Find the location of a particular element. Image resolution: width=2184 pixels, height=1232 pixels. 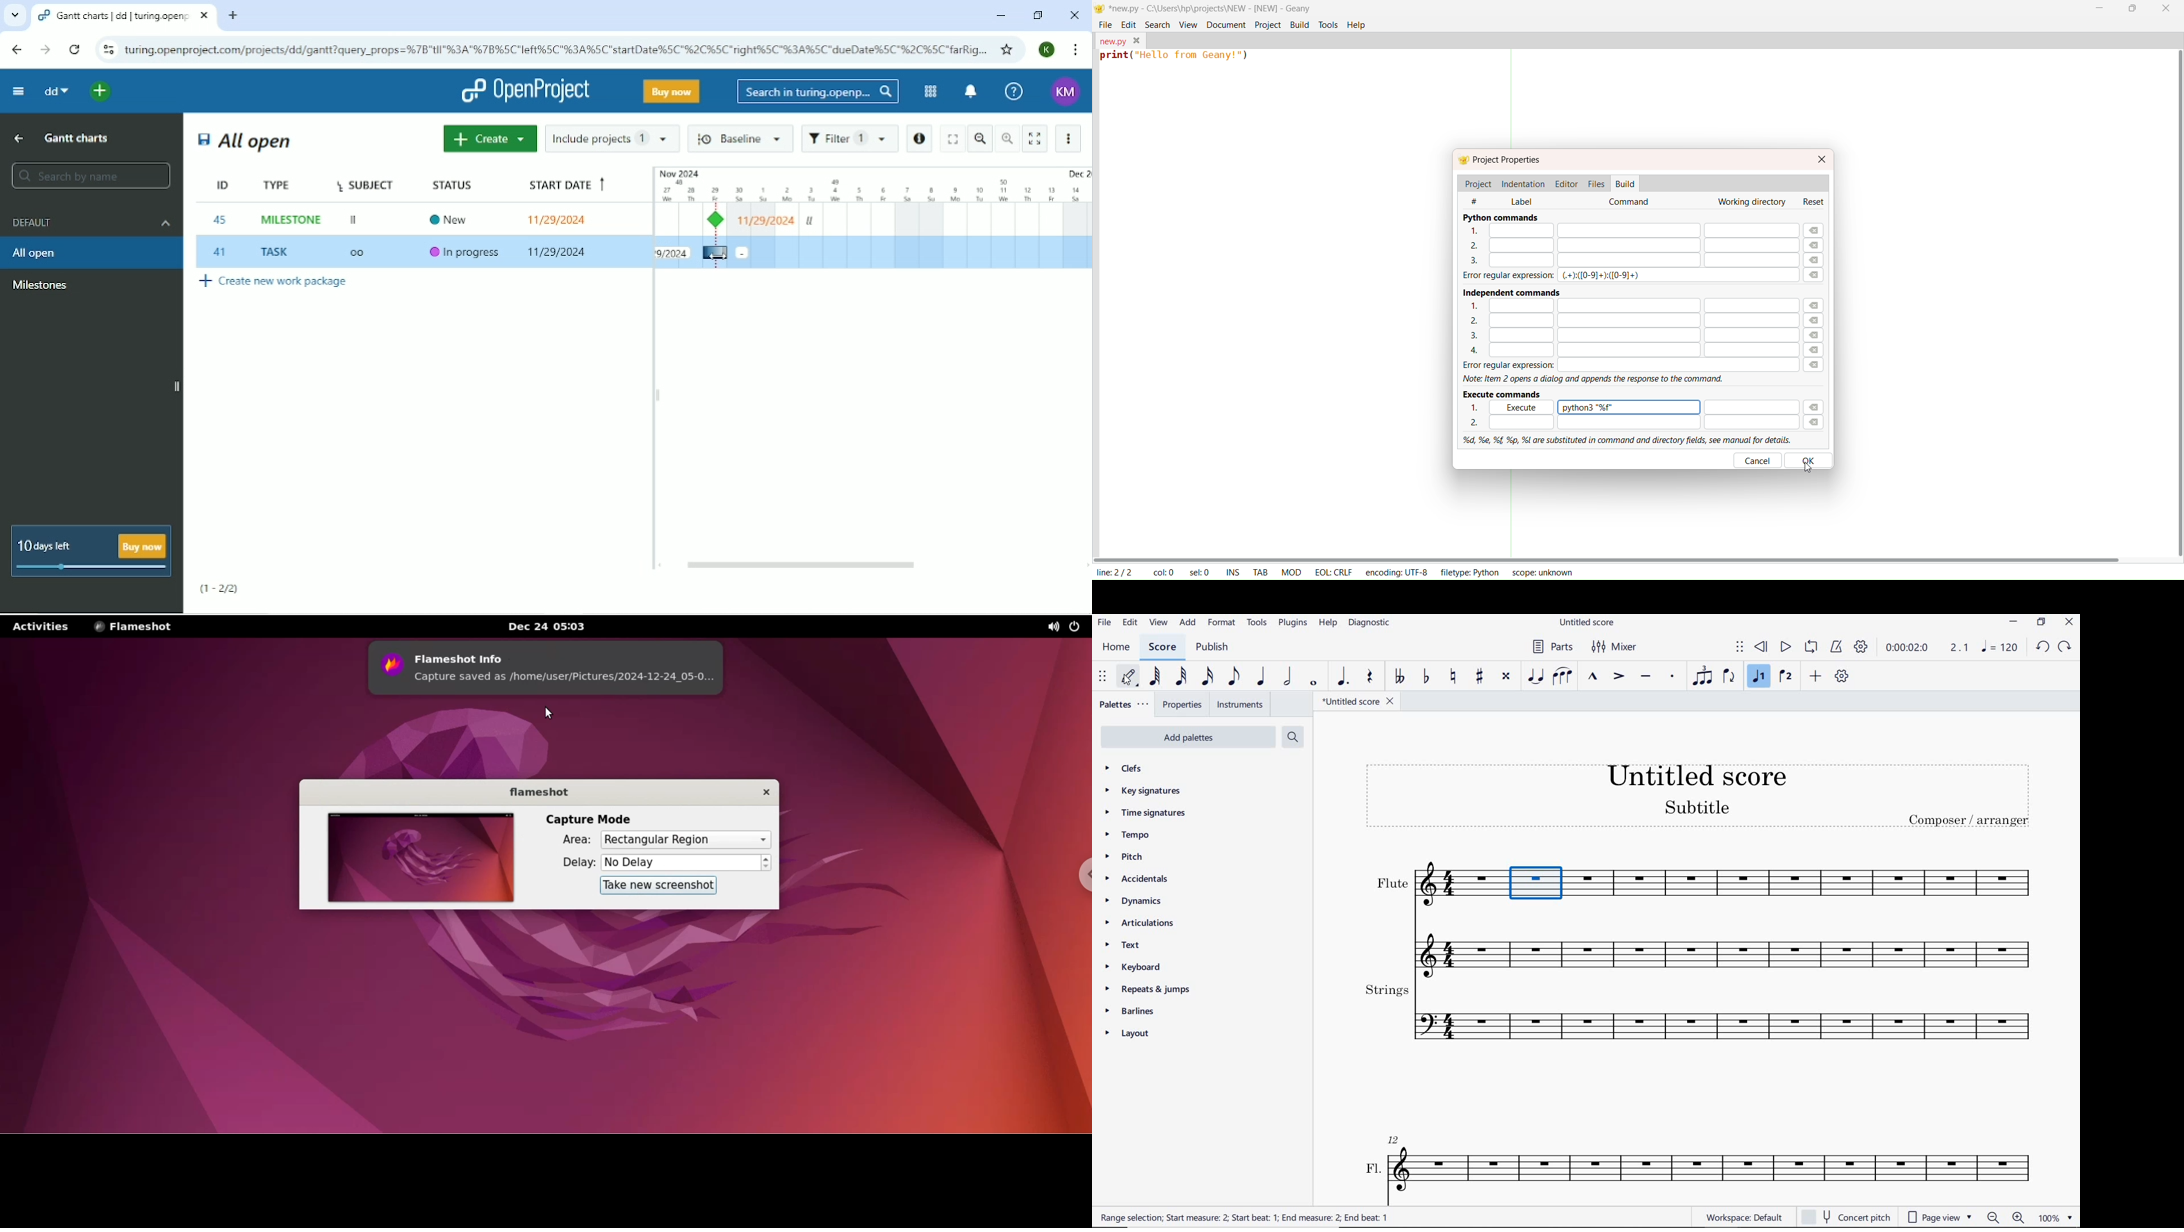

search palettes is located at coordinates (1294, 737).